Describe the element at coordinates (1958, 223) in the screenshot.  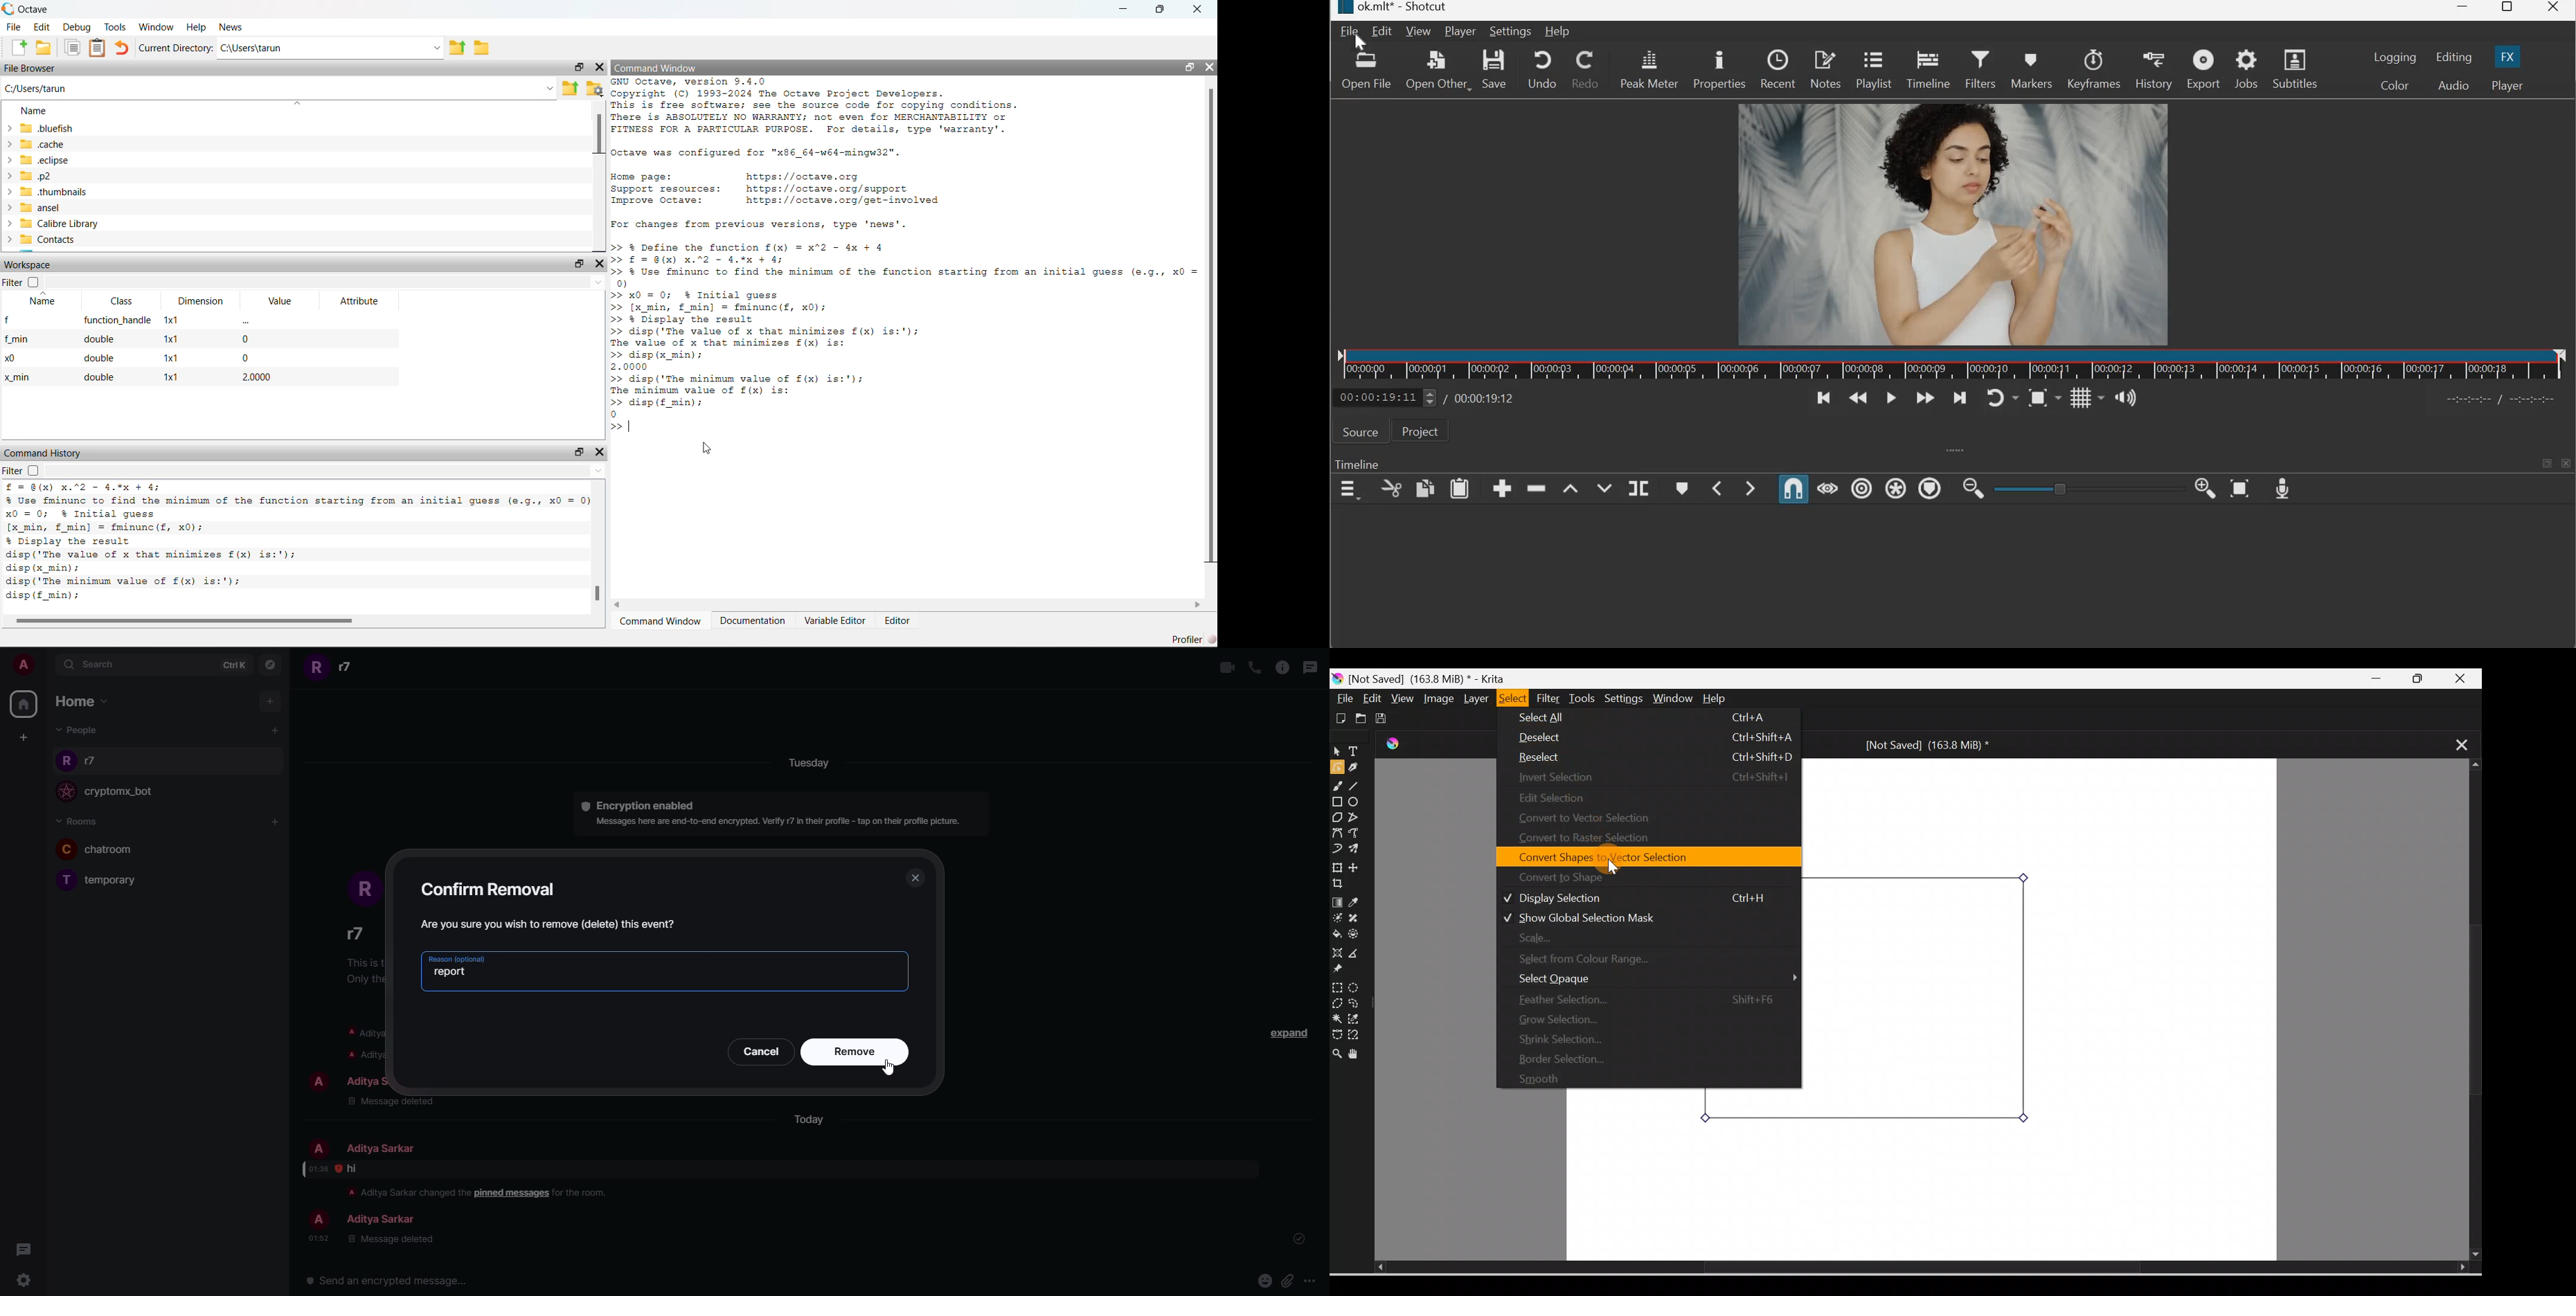
I see `Canvas` at that location.